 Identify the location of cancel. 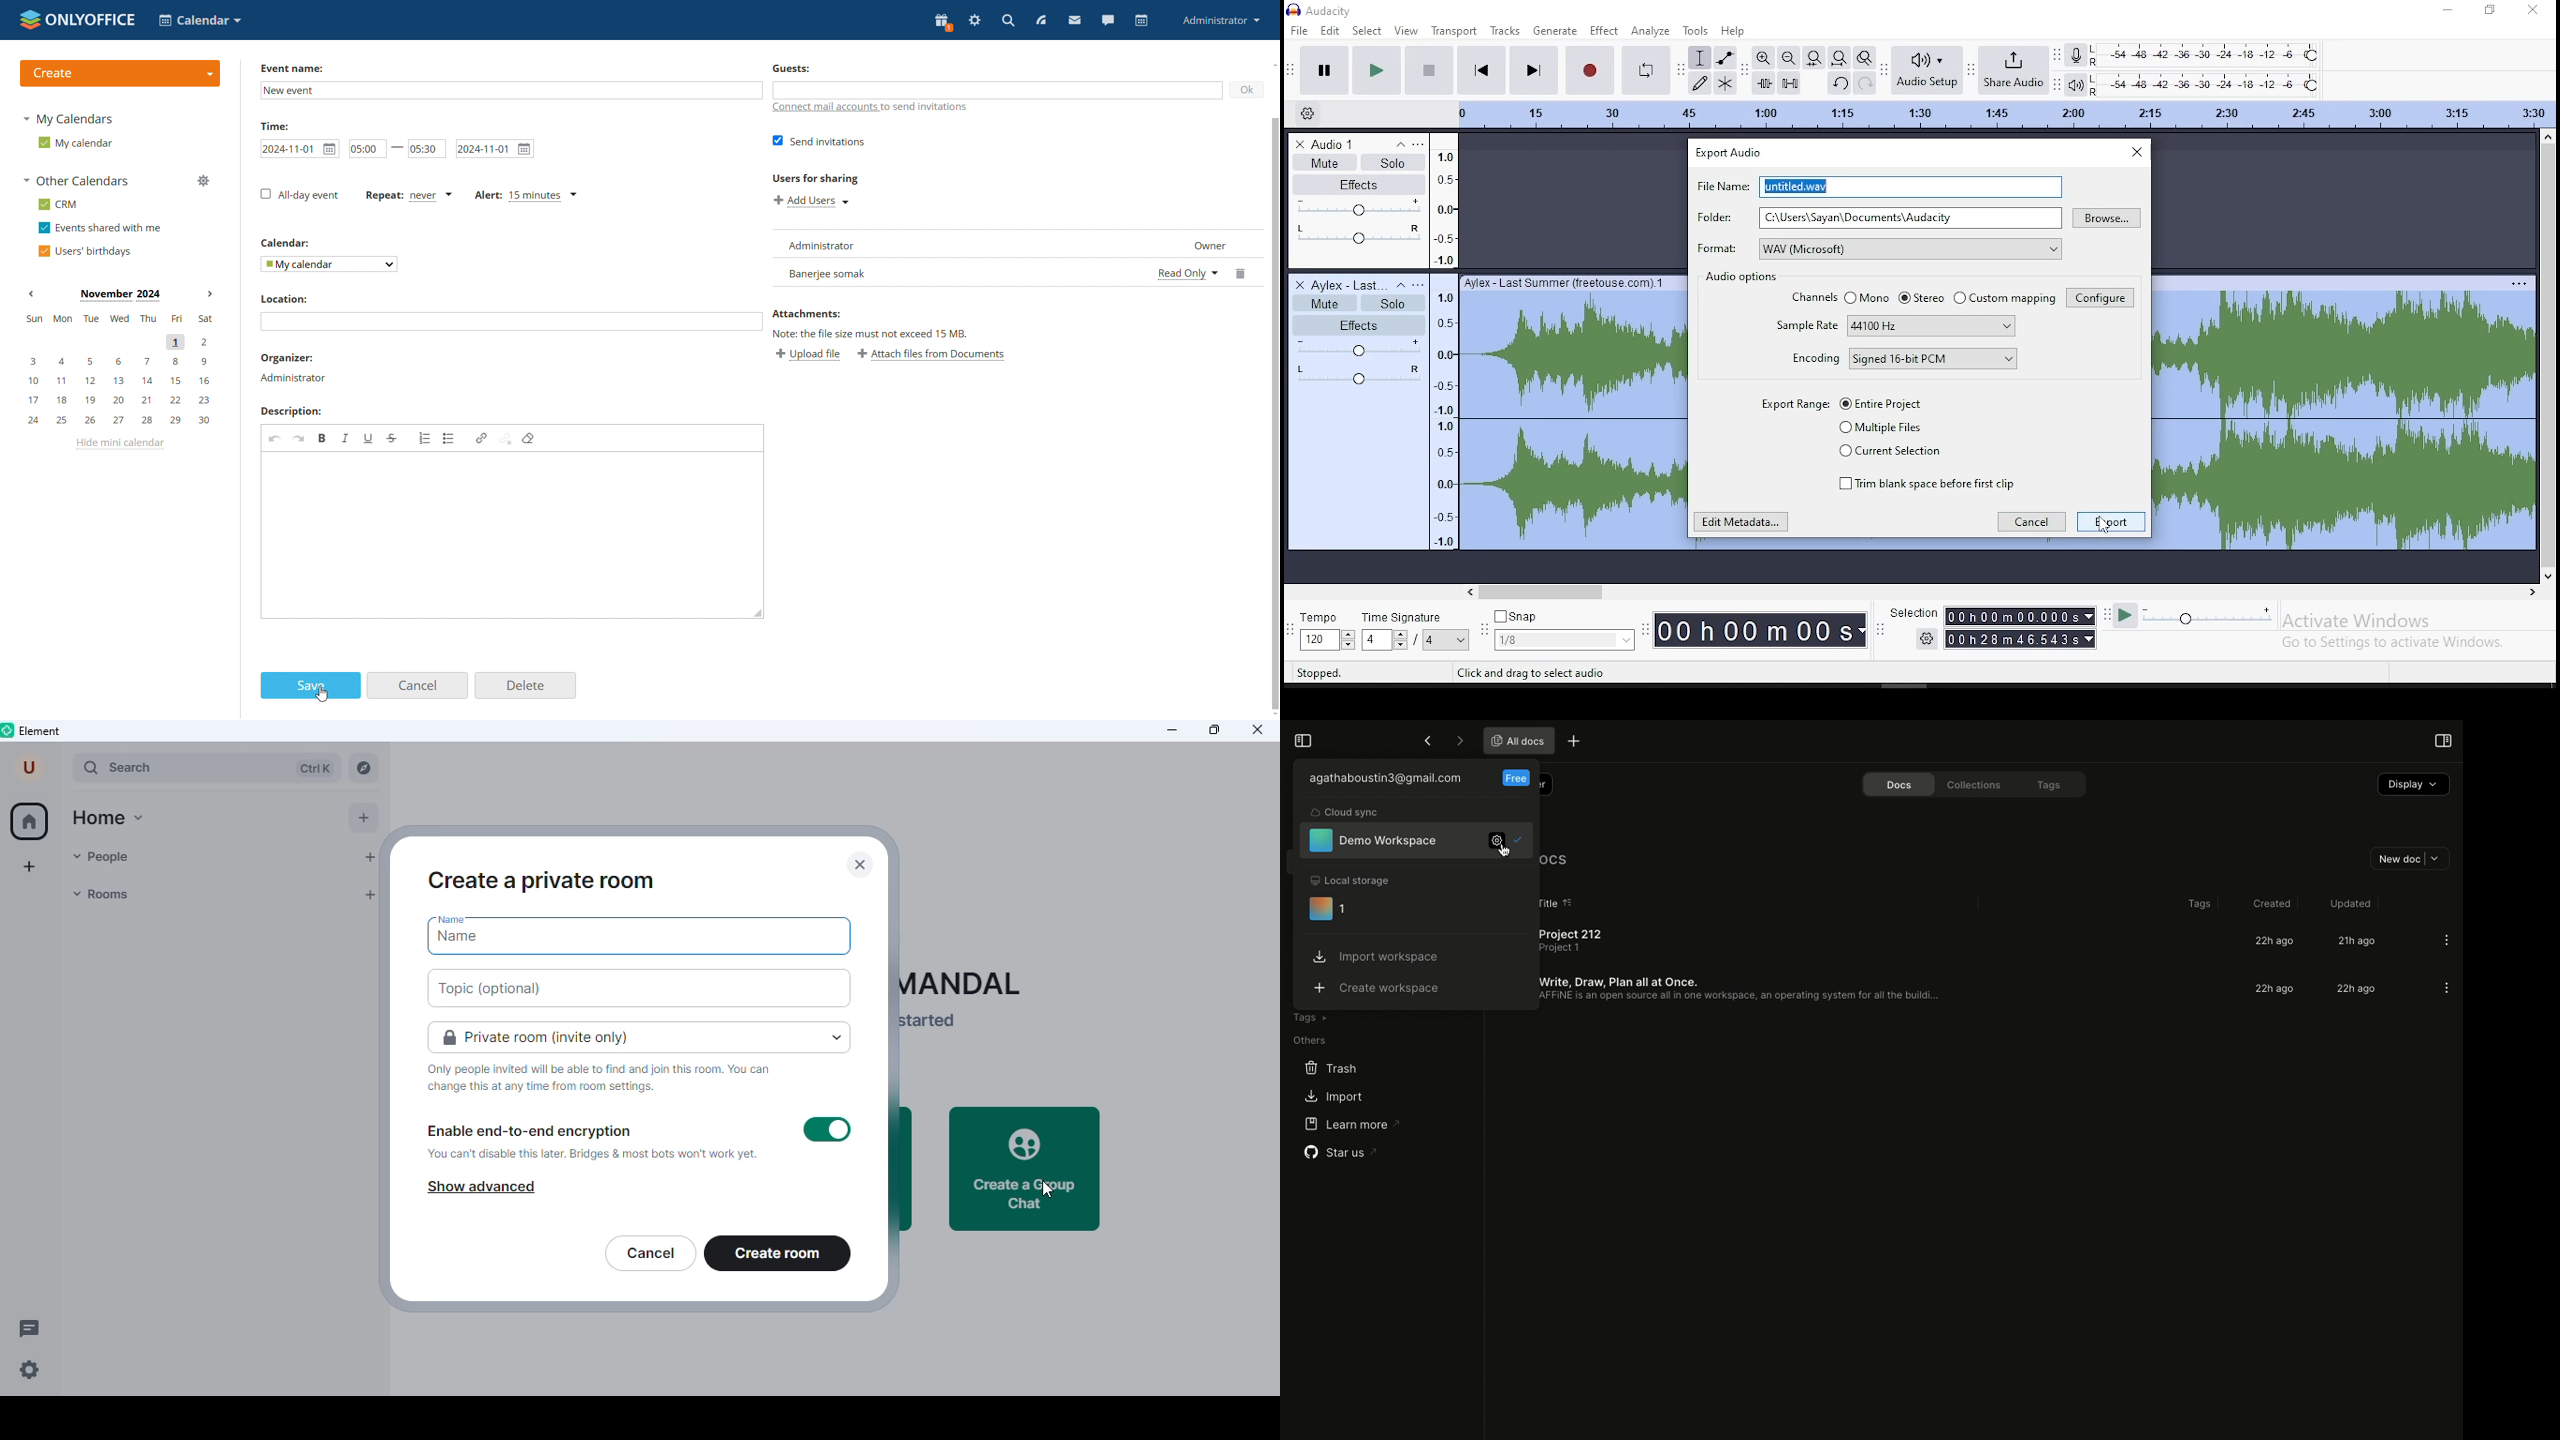
(418, 685).